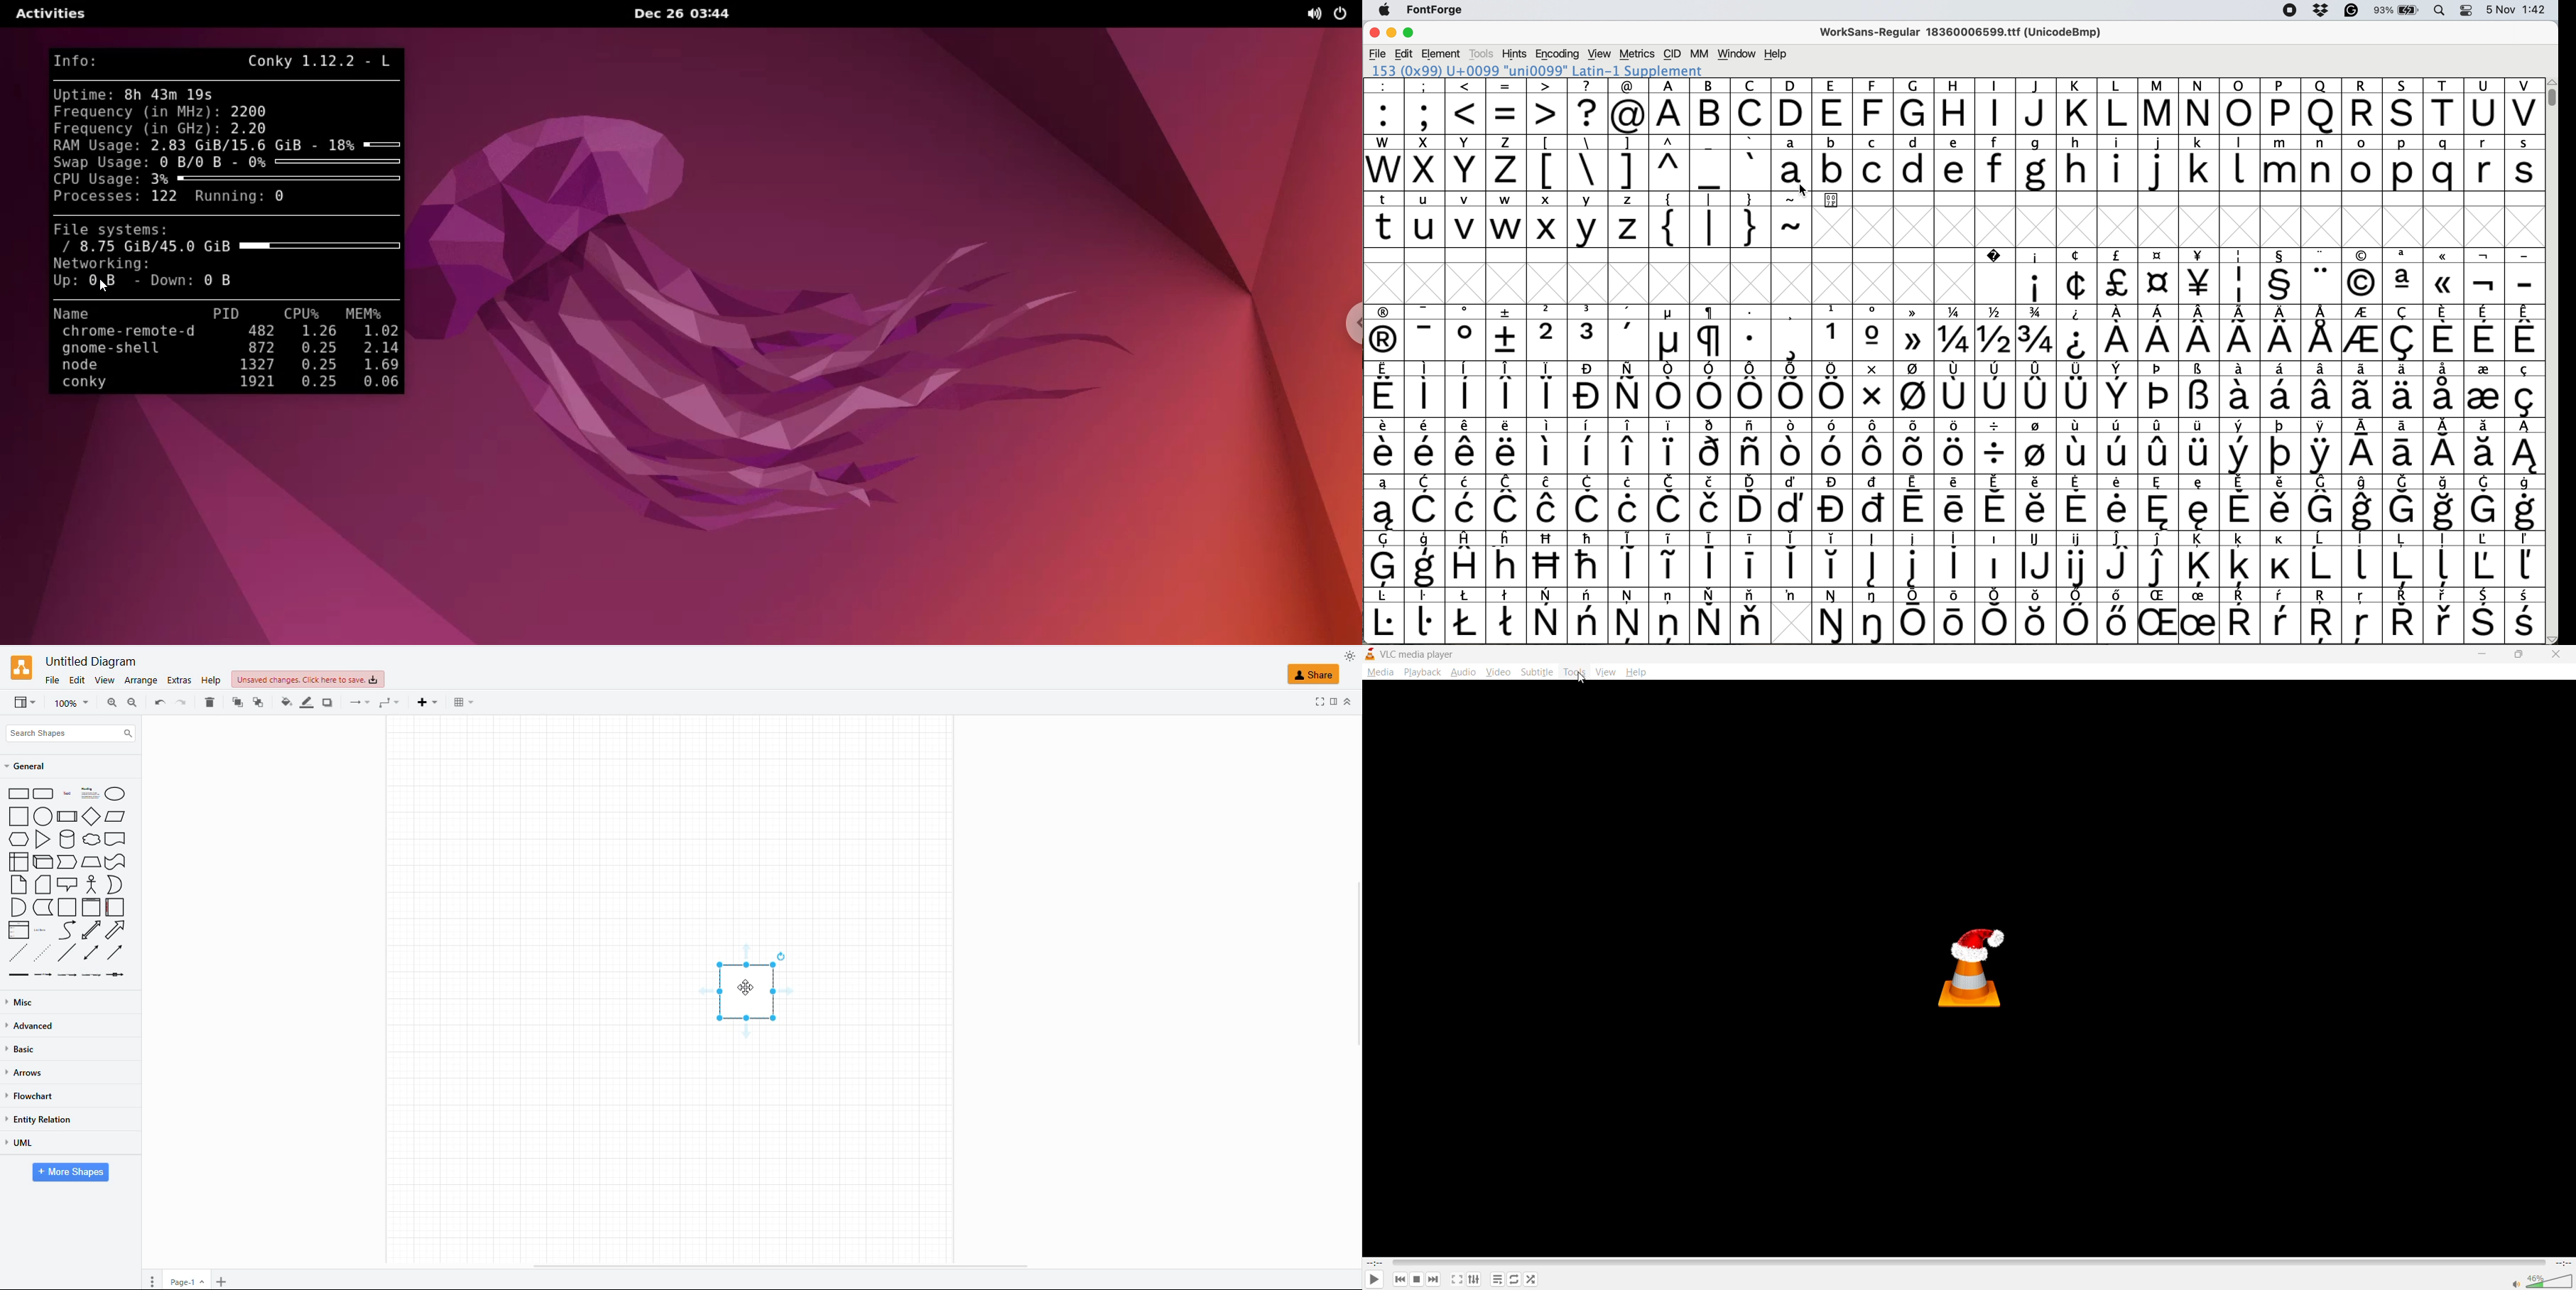 This screenshot has height=1316, width=2576. Describe the element at coordinates (2324, 389) in the screenshot. I see `symbol` at that location.